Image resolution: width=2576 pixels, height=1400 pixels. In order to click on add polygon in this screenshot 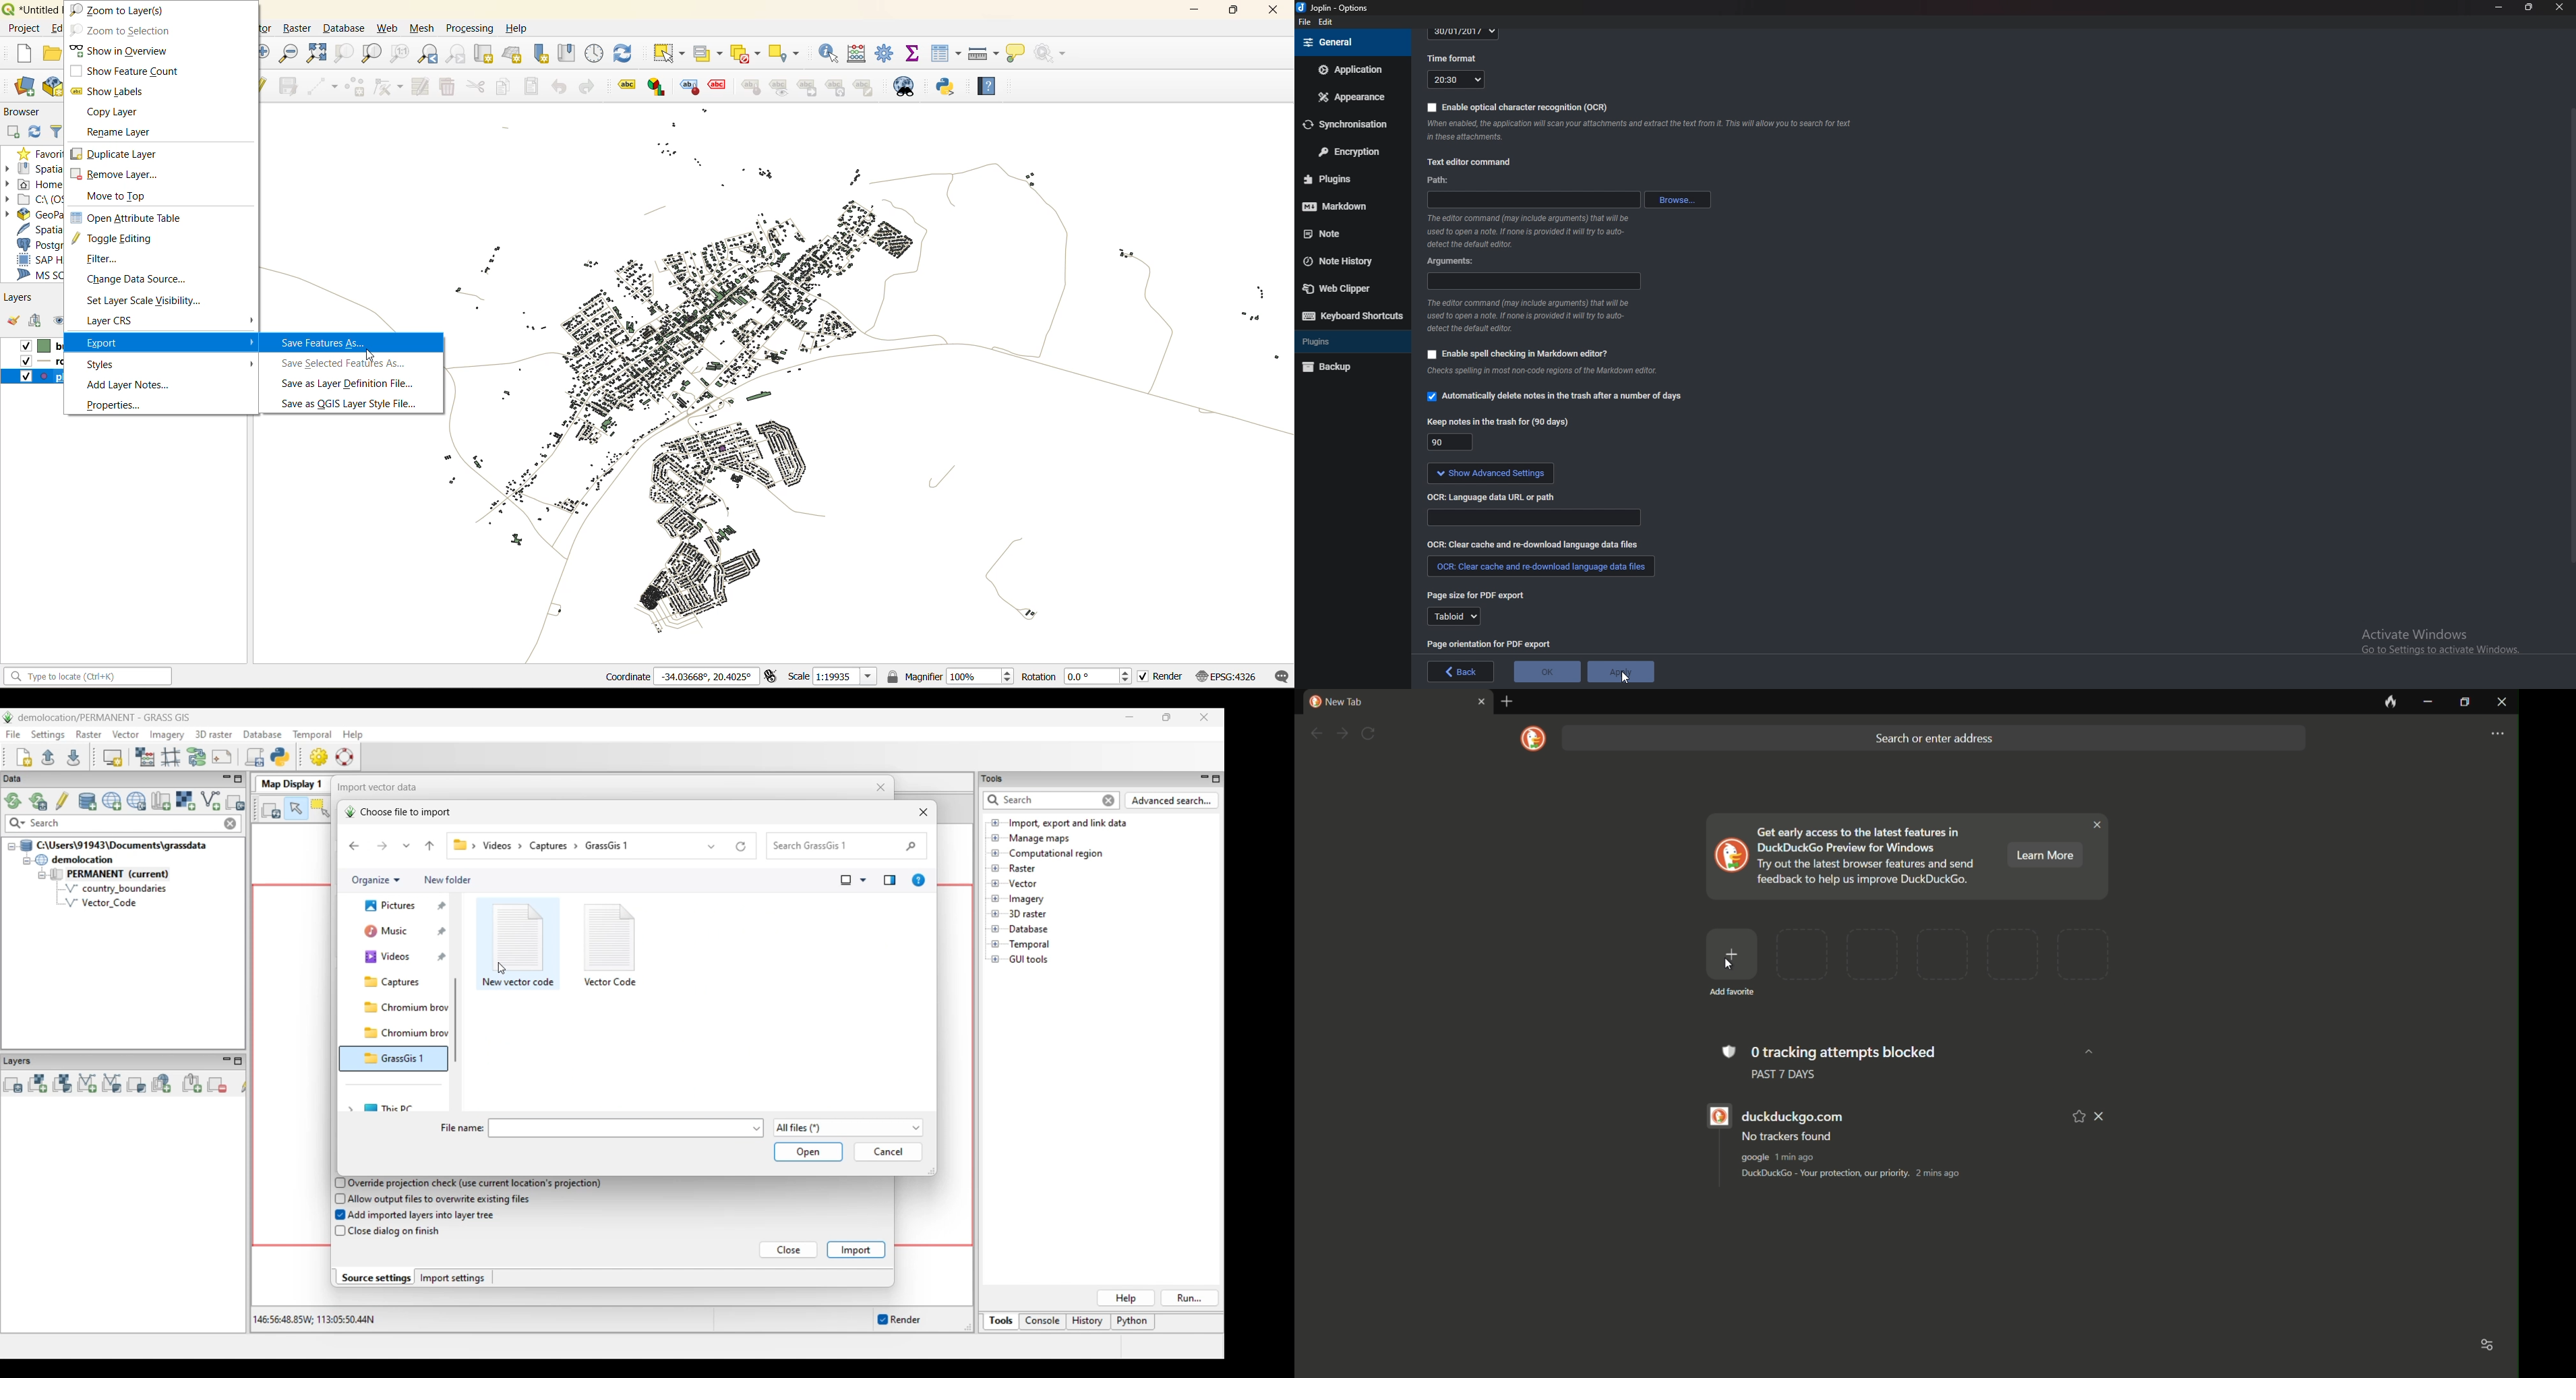, I will do `click(356, 87)`.